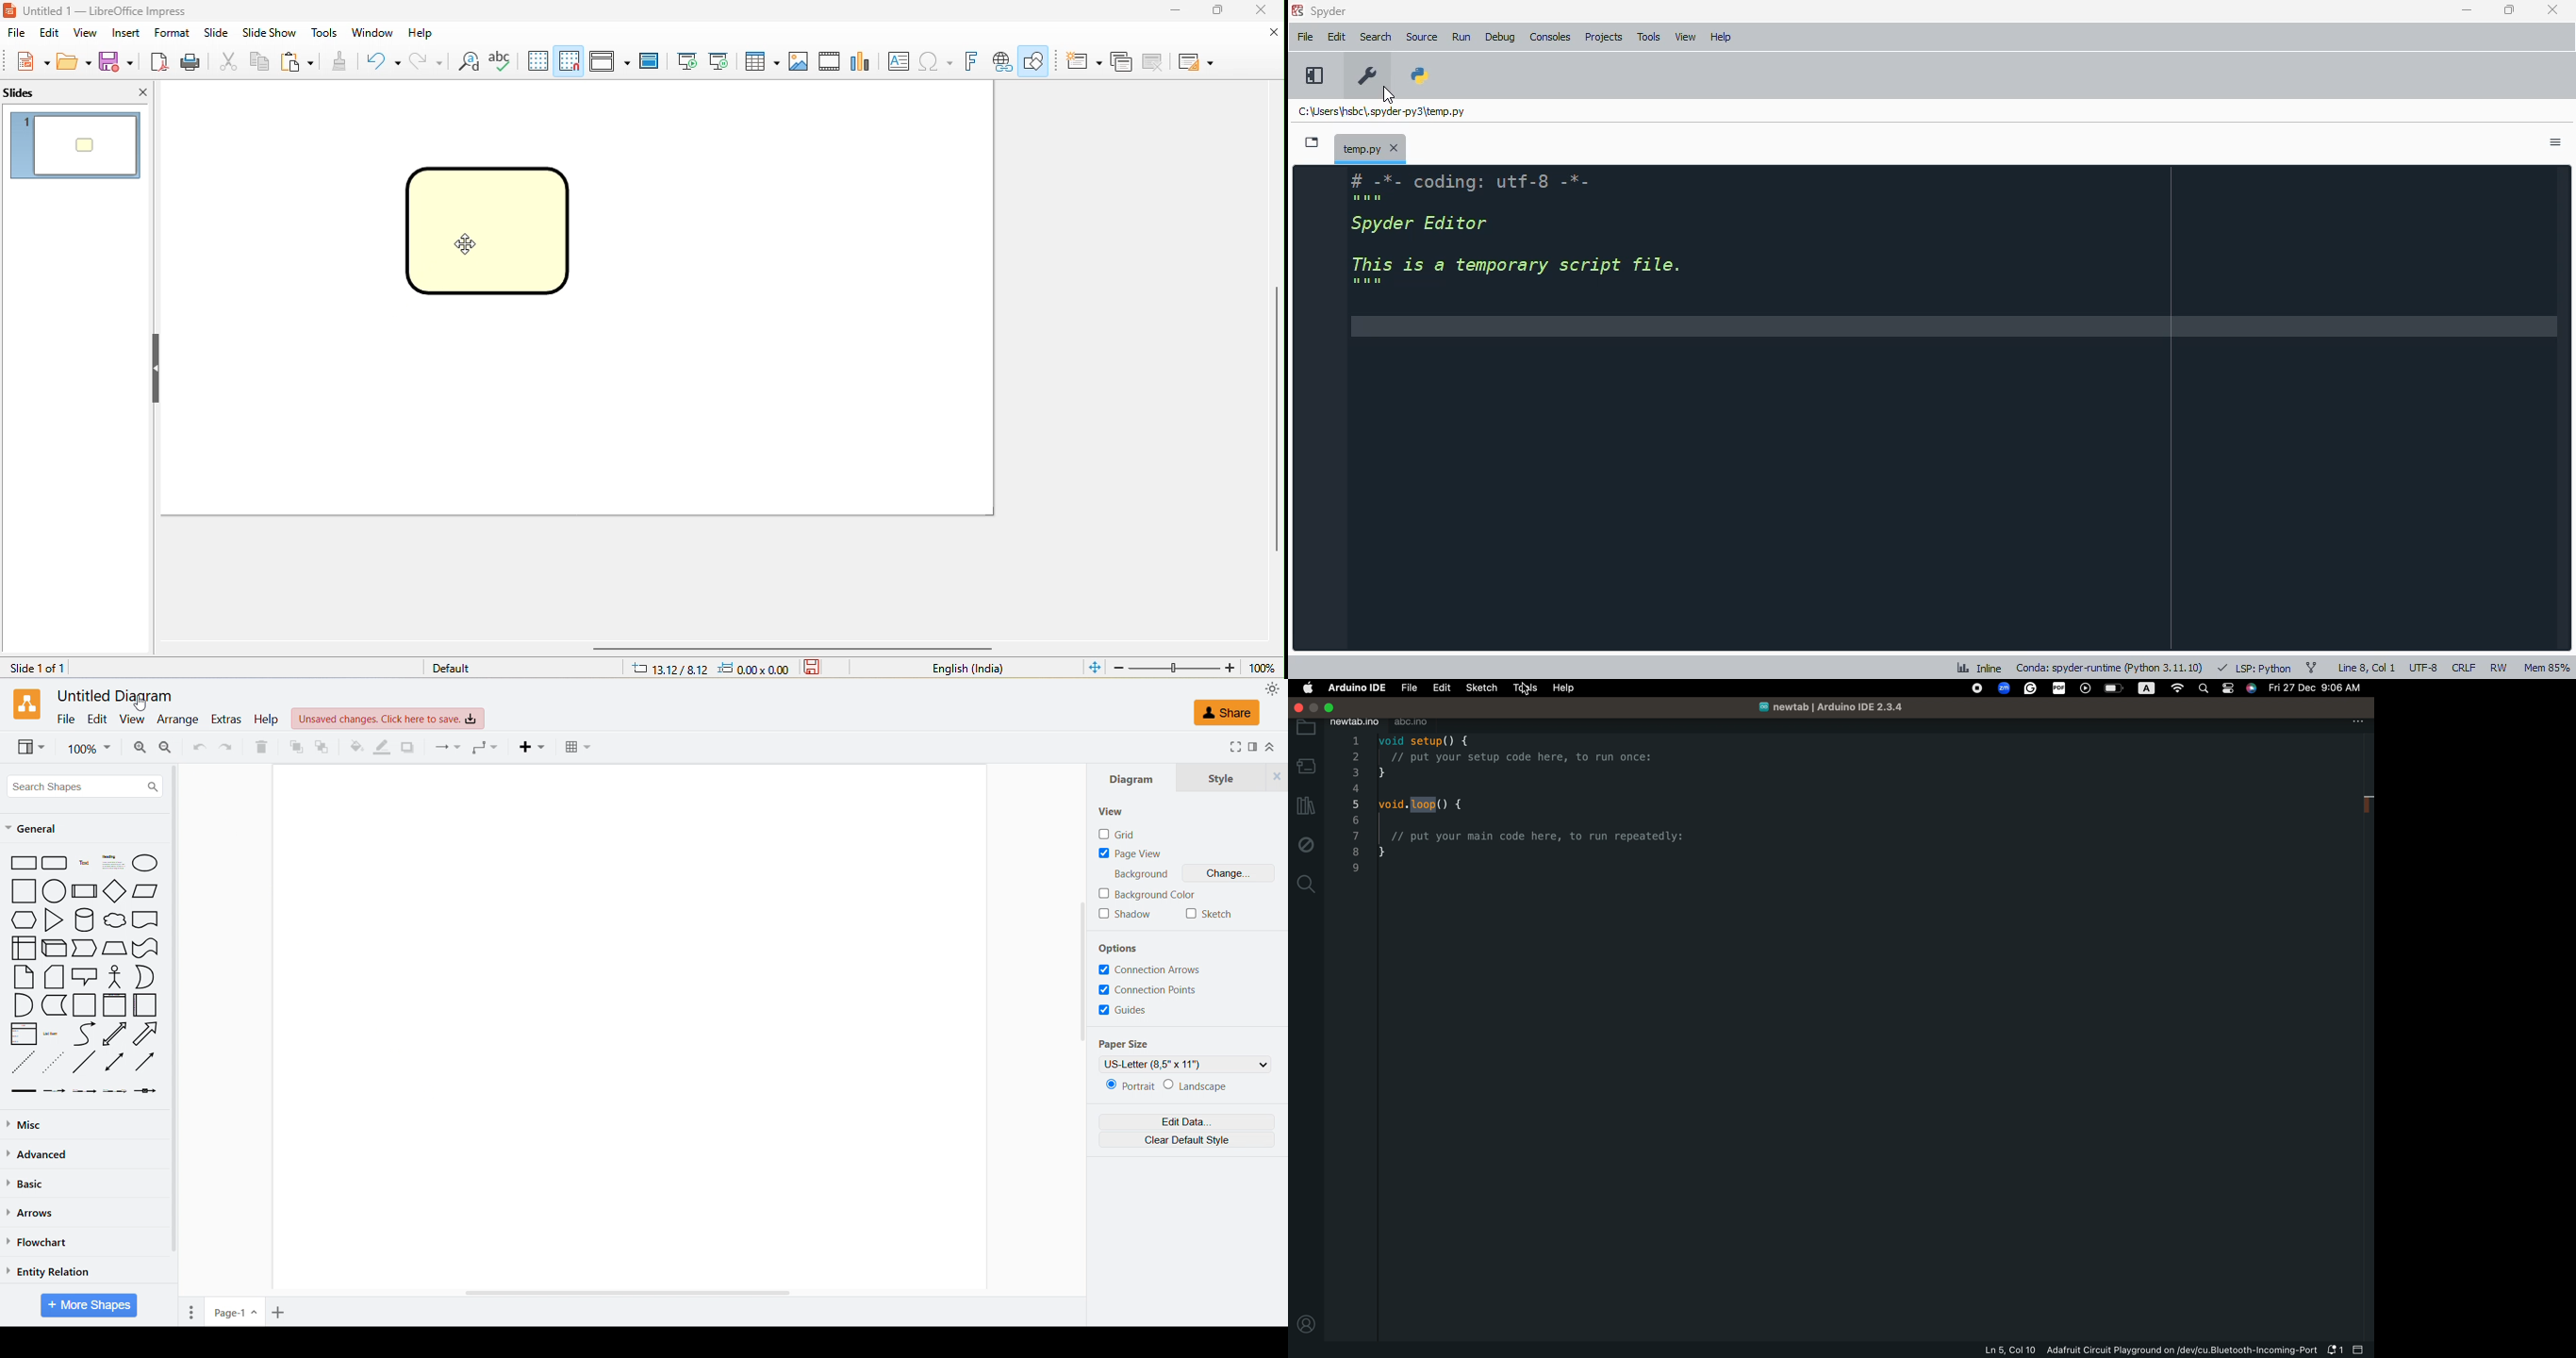 Image resolution: width=2576 pixels, height=1372 pixels. What do you see at coordinates (9, 10) in the screenshot?
I see `libreoffice impress logo` at bounding box center [9, 10].